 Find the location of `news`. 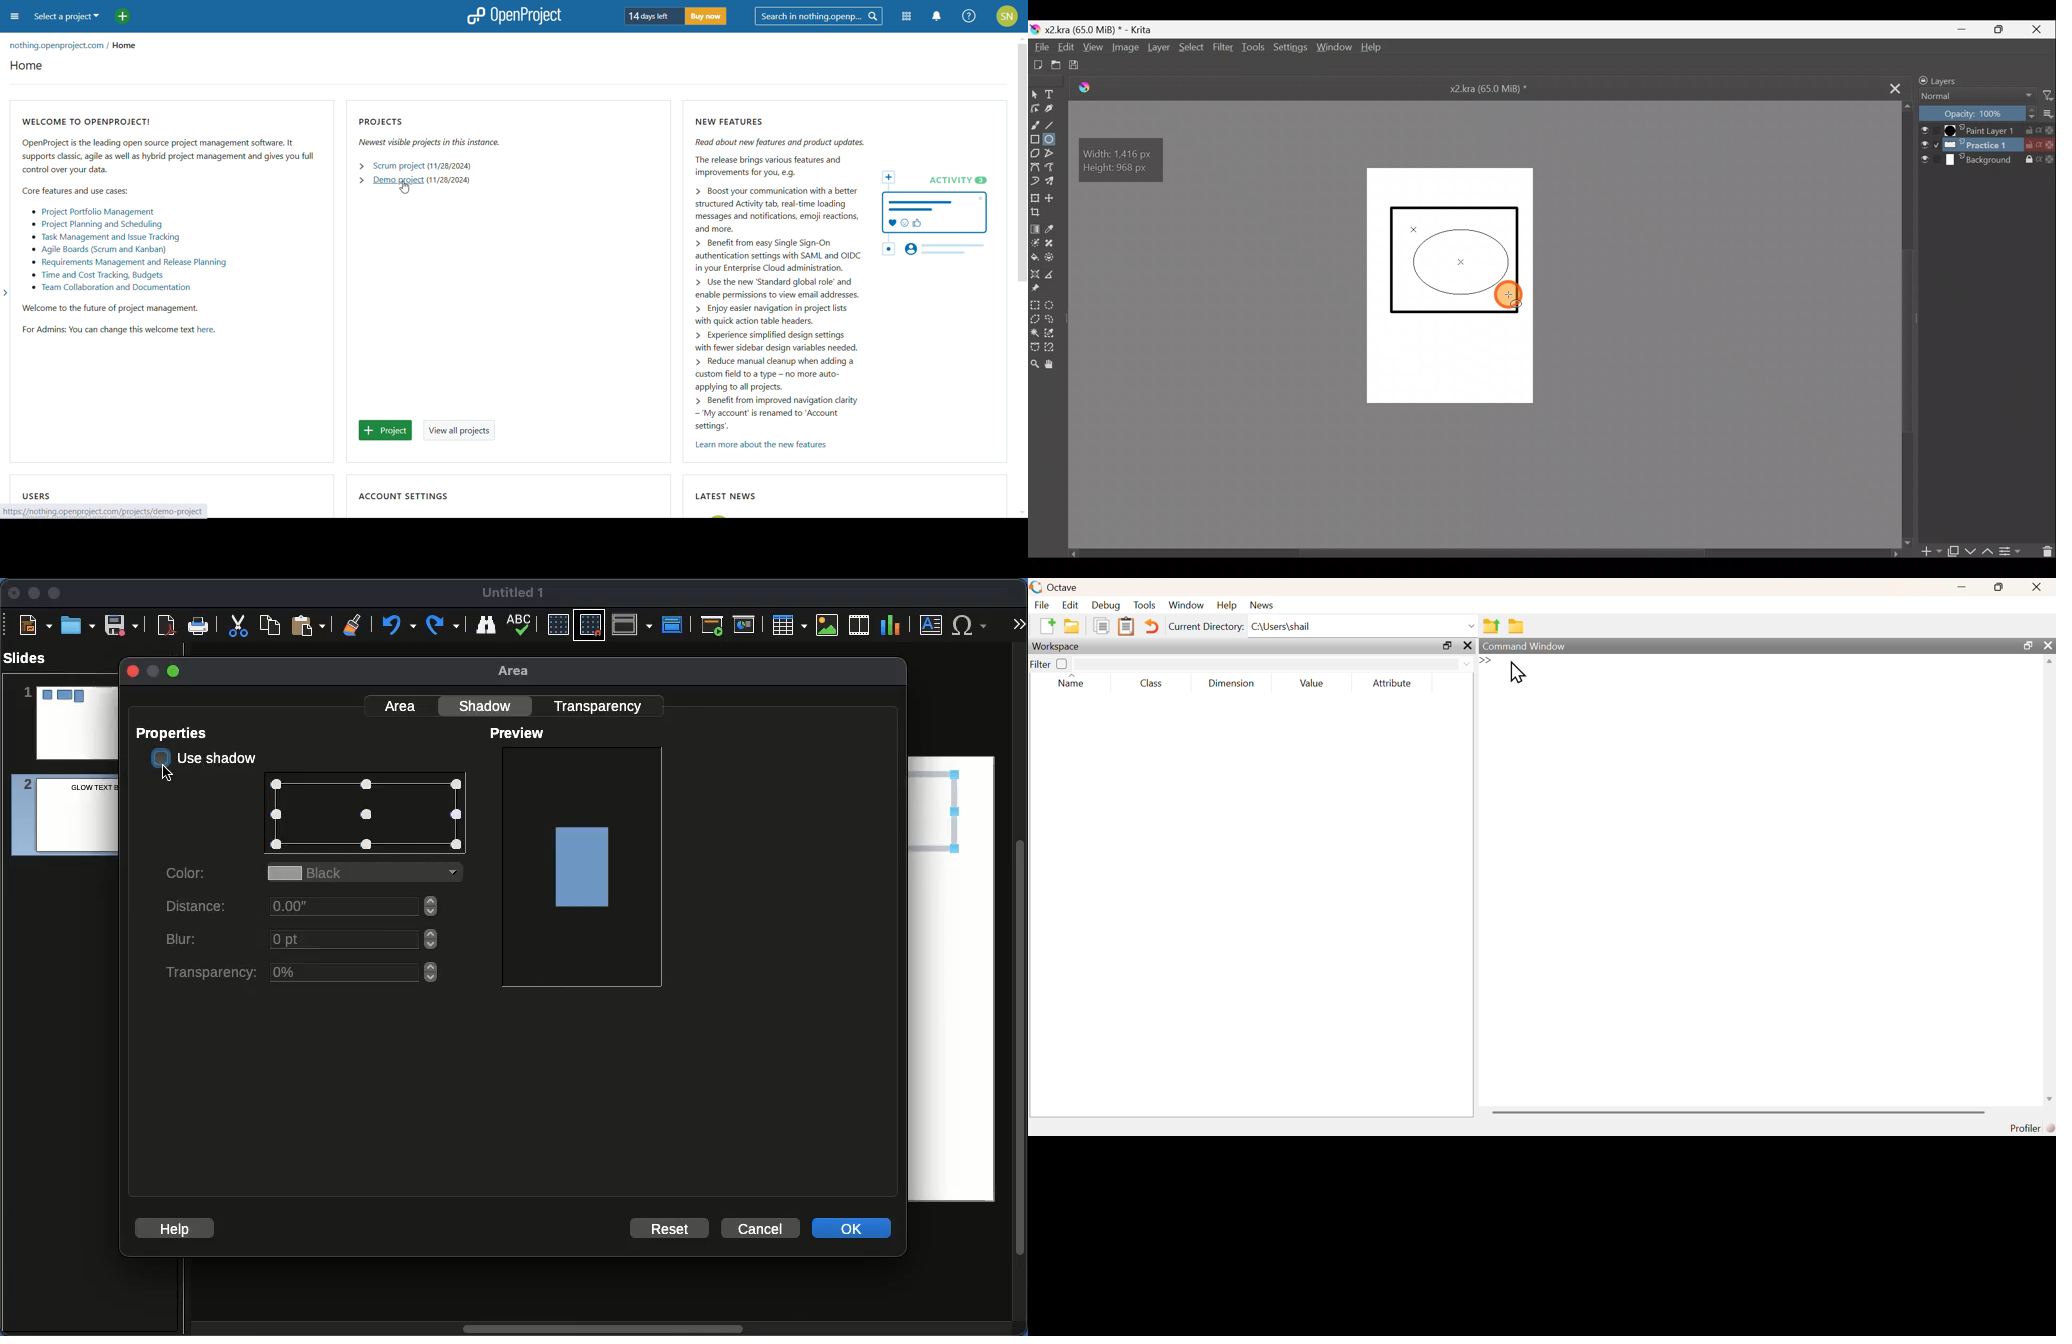

news is located at coordinates (1267, 605).